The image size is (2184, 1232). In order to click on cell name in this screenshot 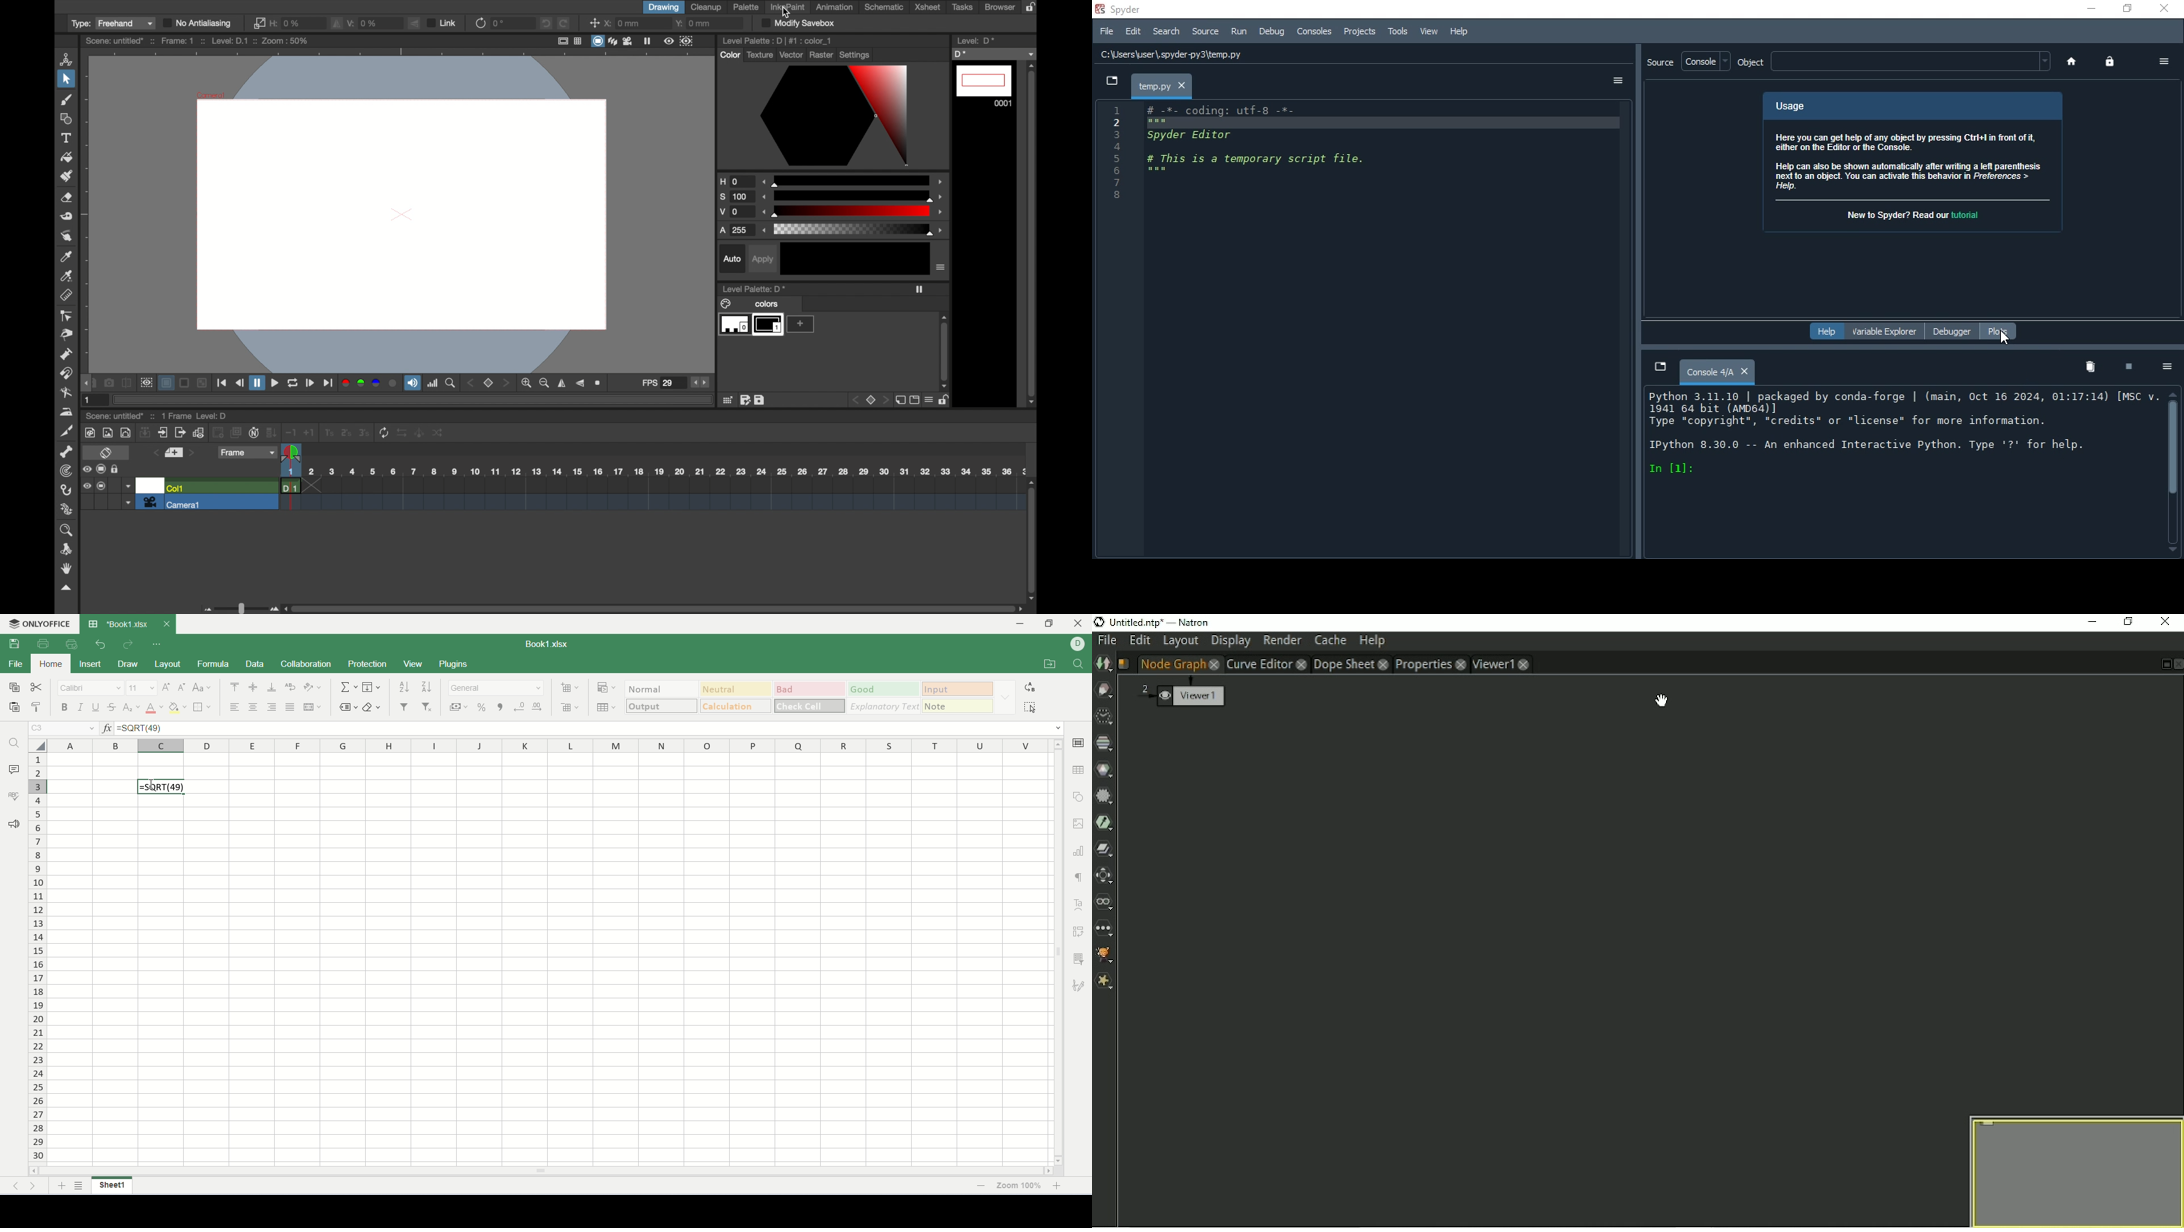, I will do `click(64, 728)`.